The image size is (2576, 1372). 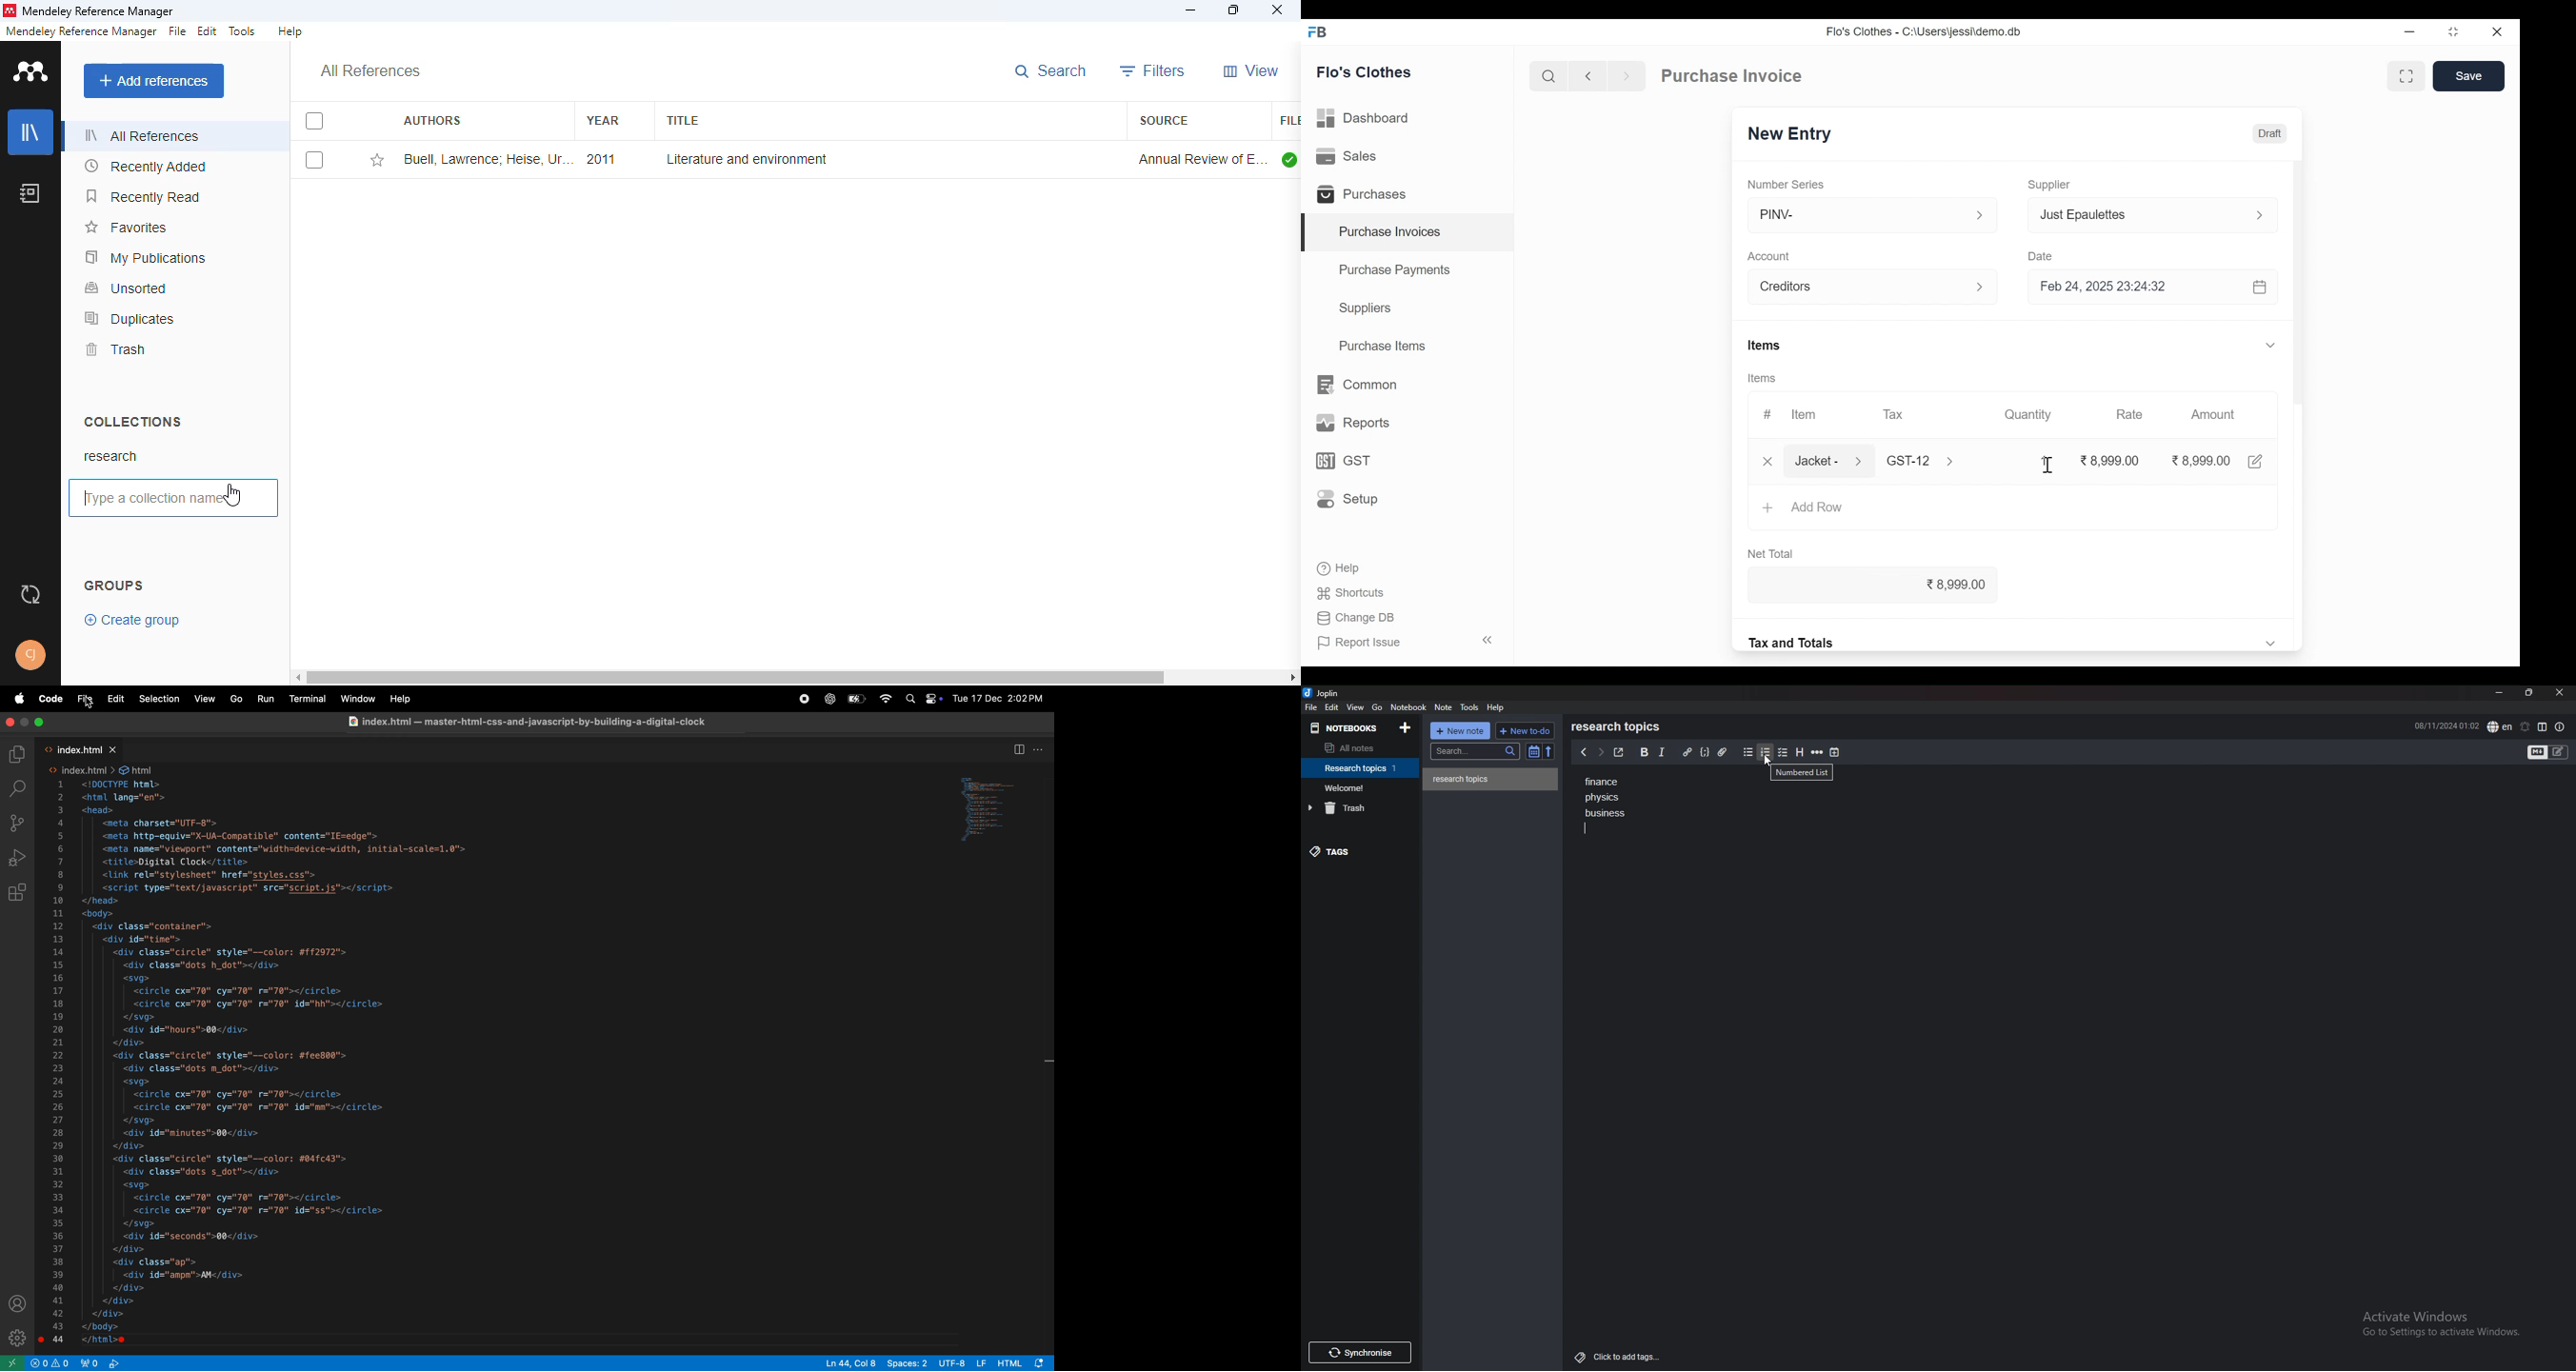 I want to click on PINV-, so click(x=1860, y=215).